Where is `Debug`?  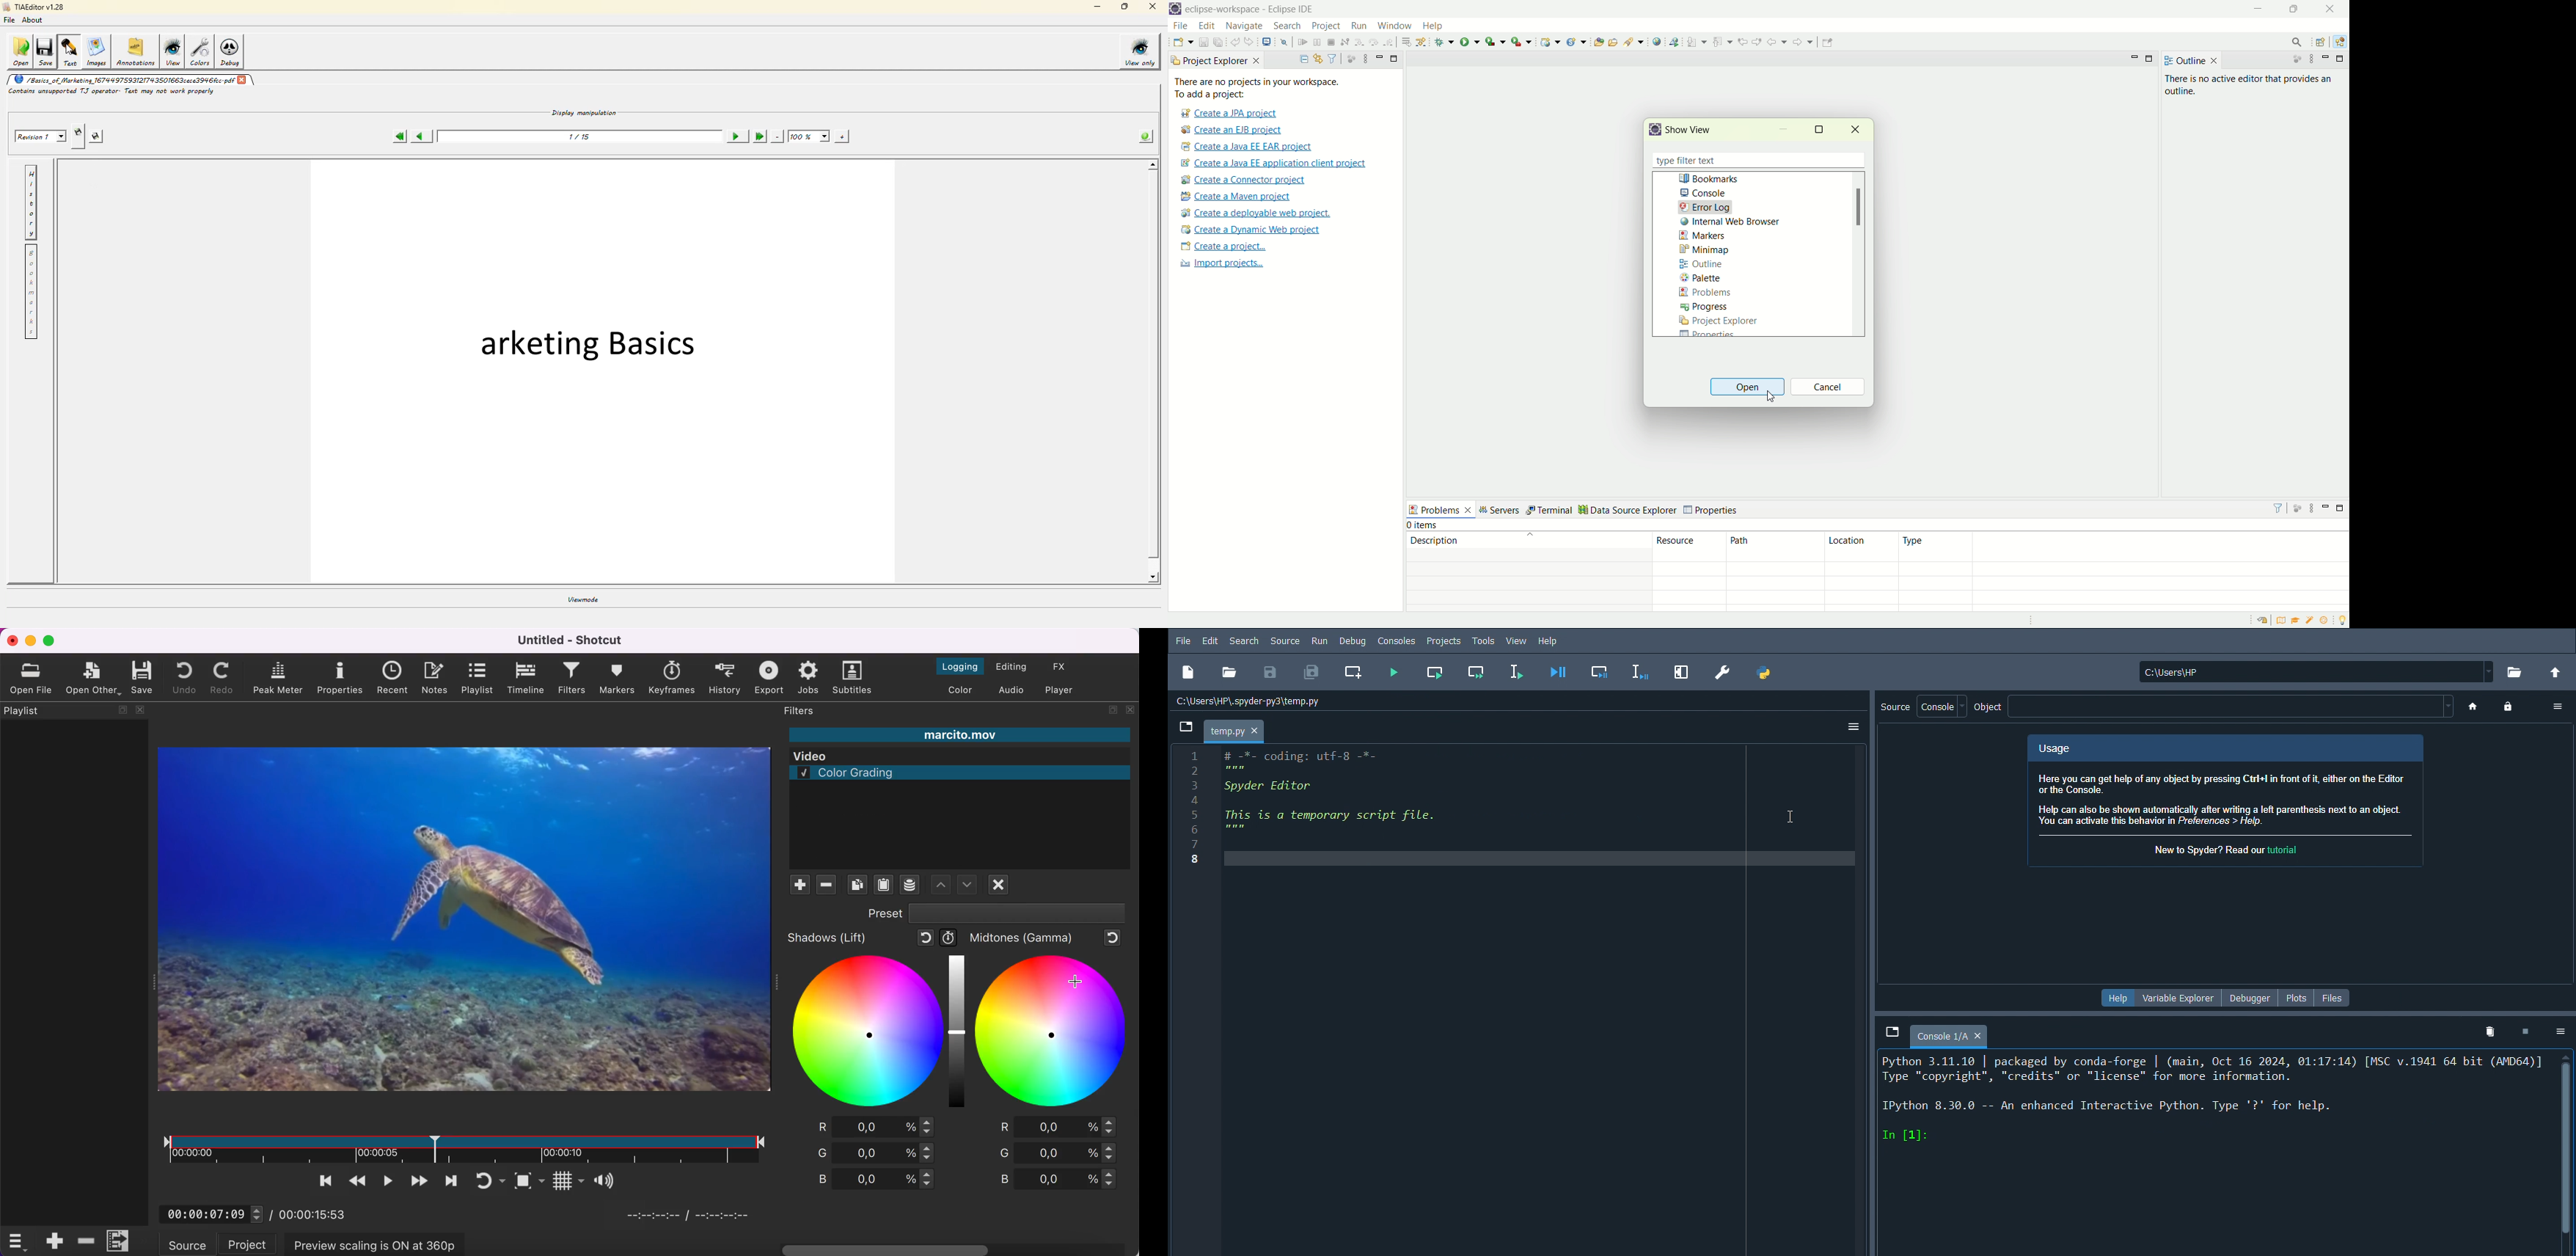 Debug is located at coordinates (1354, 640).